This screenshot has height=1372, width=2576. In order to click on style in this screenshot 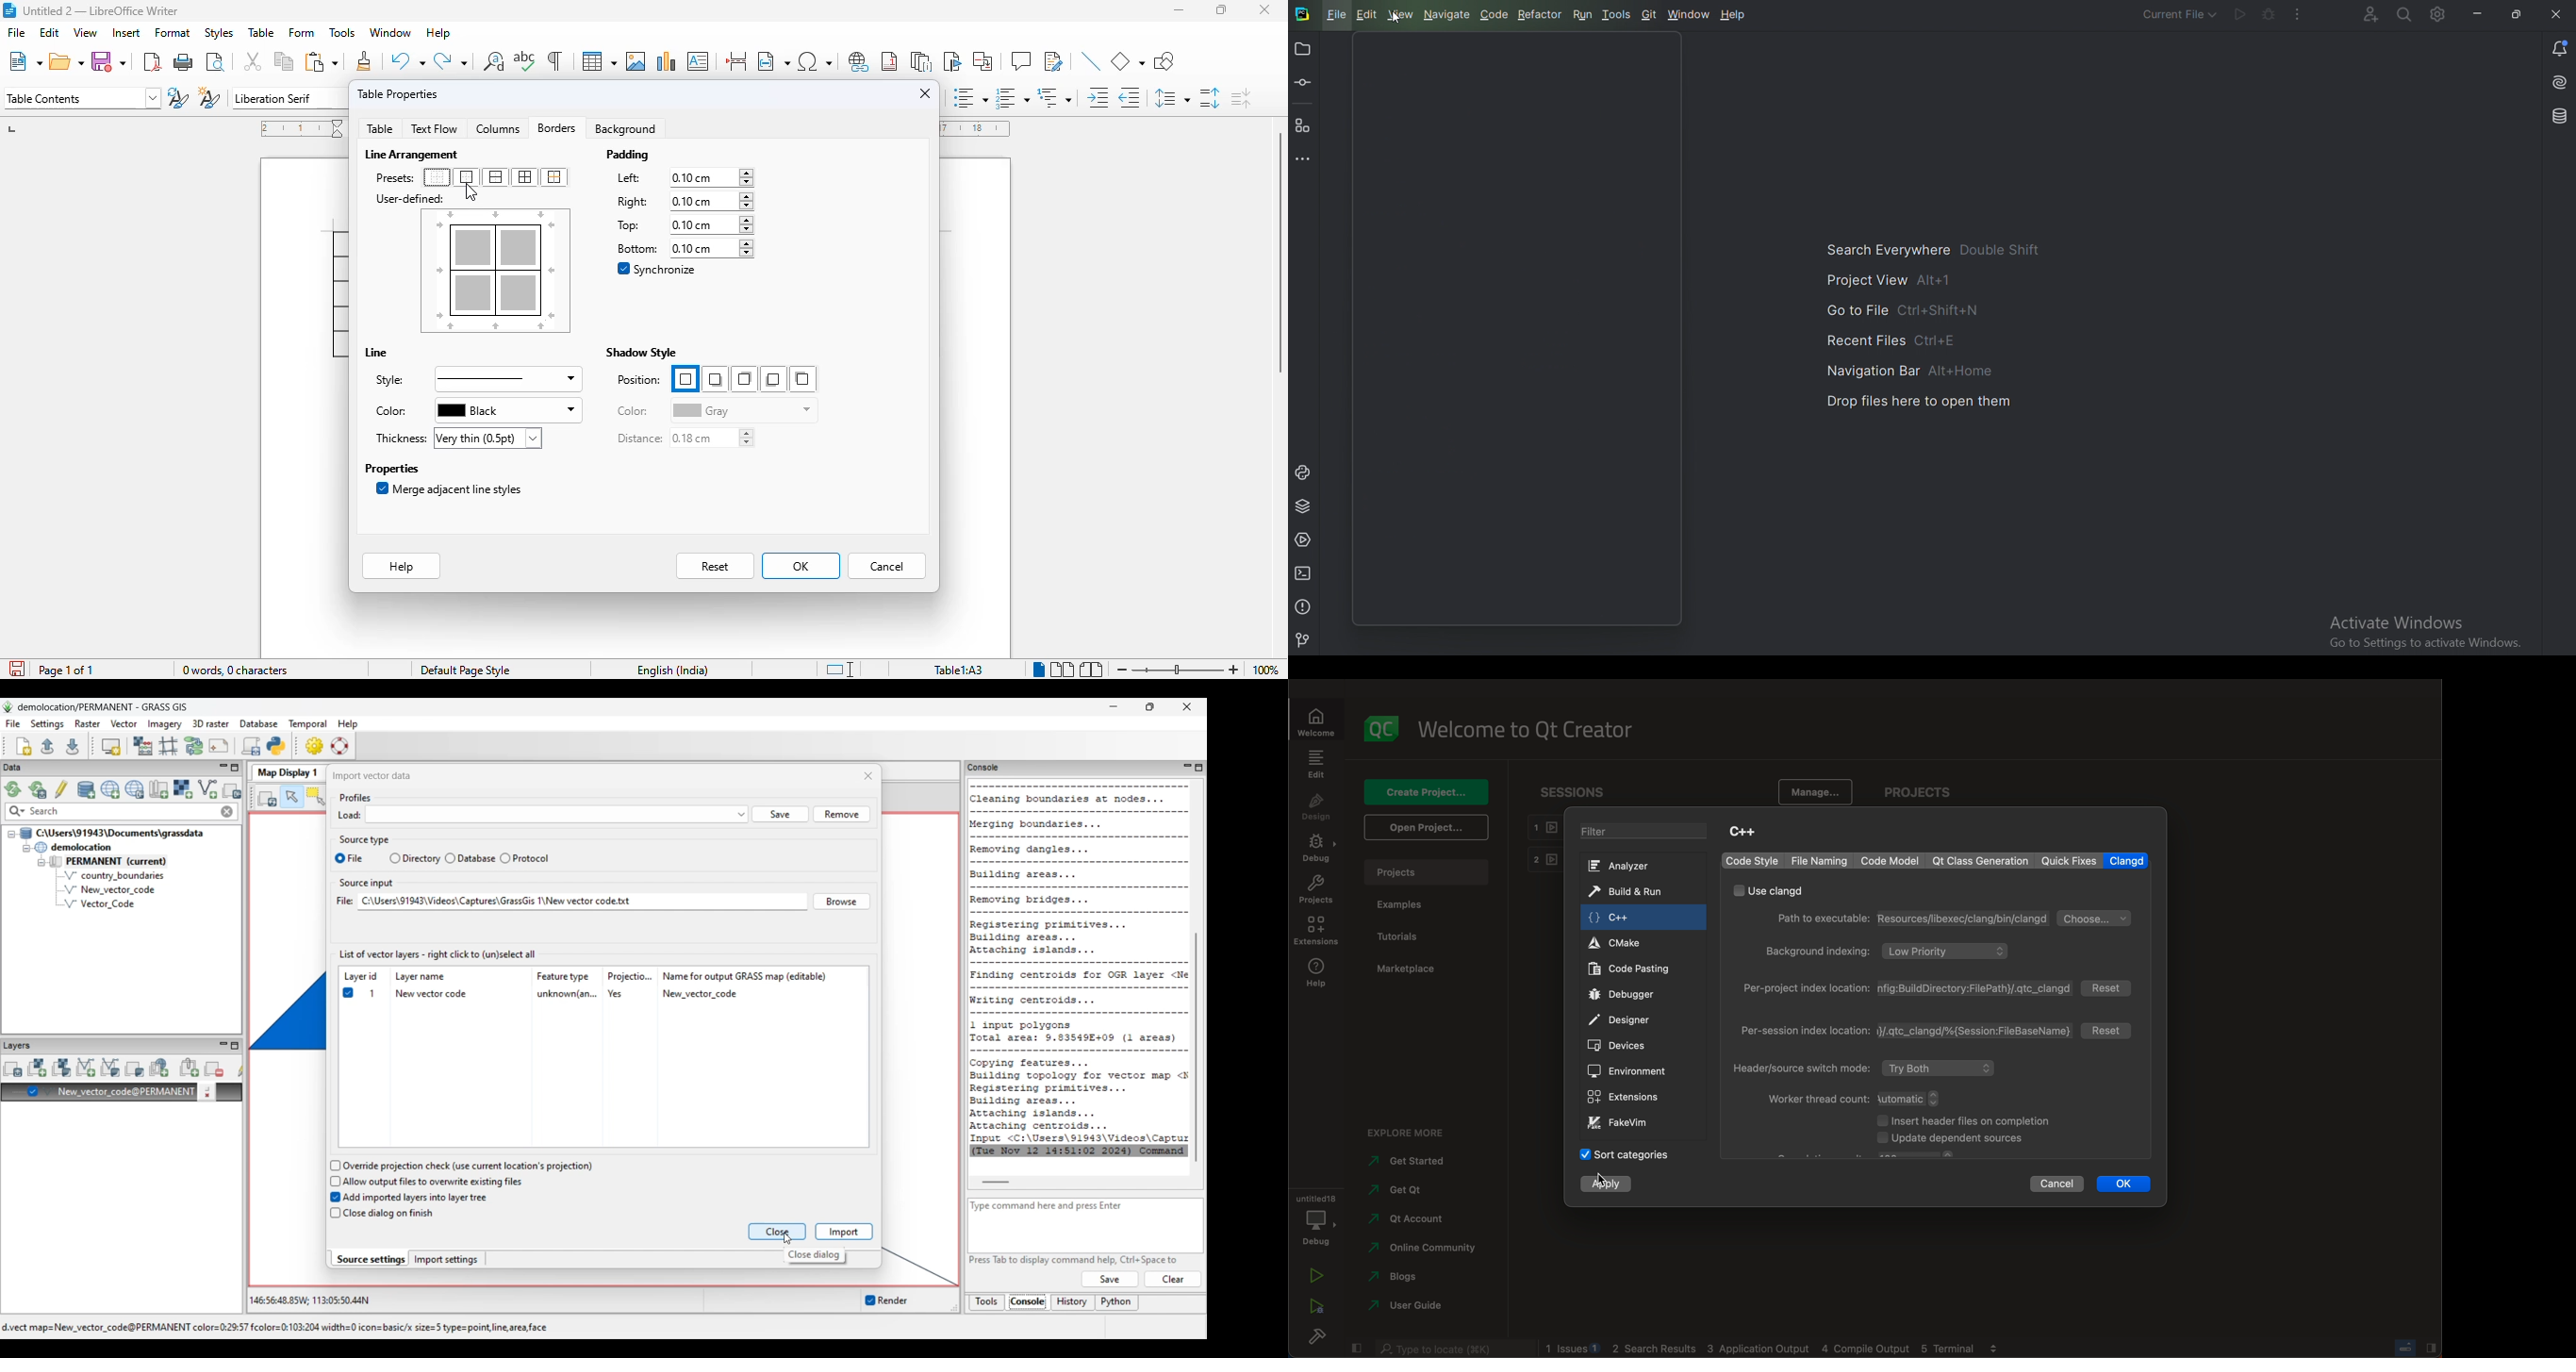, I will do `click(476, 379)`.